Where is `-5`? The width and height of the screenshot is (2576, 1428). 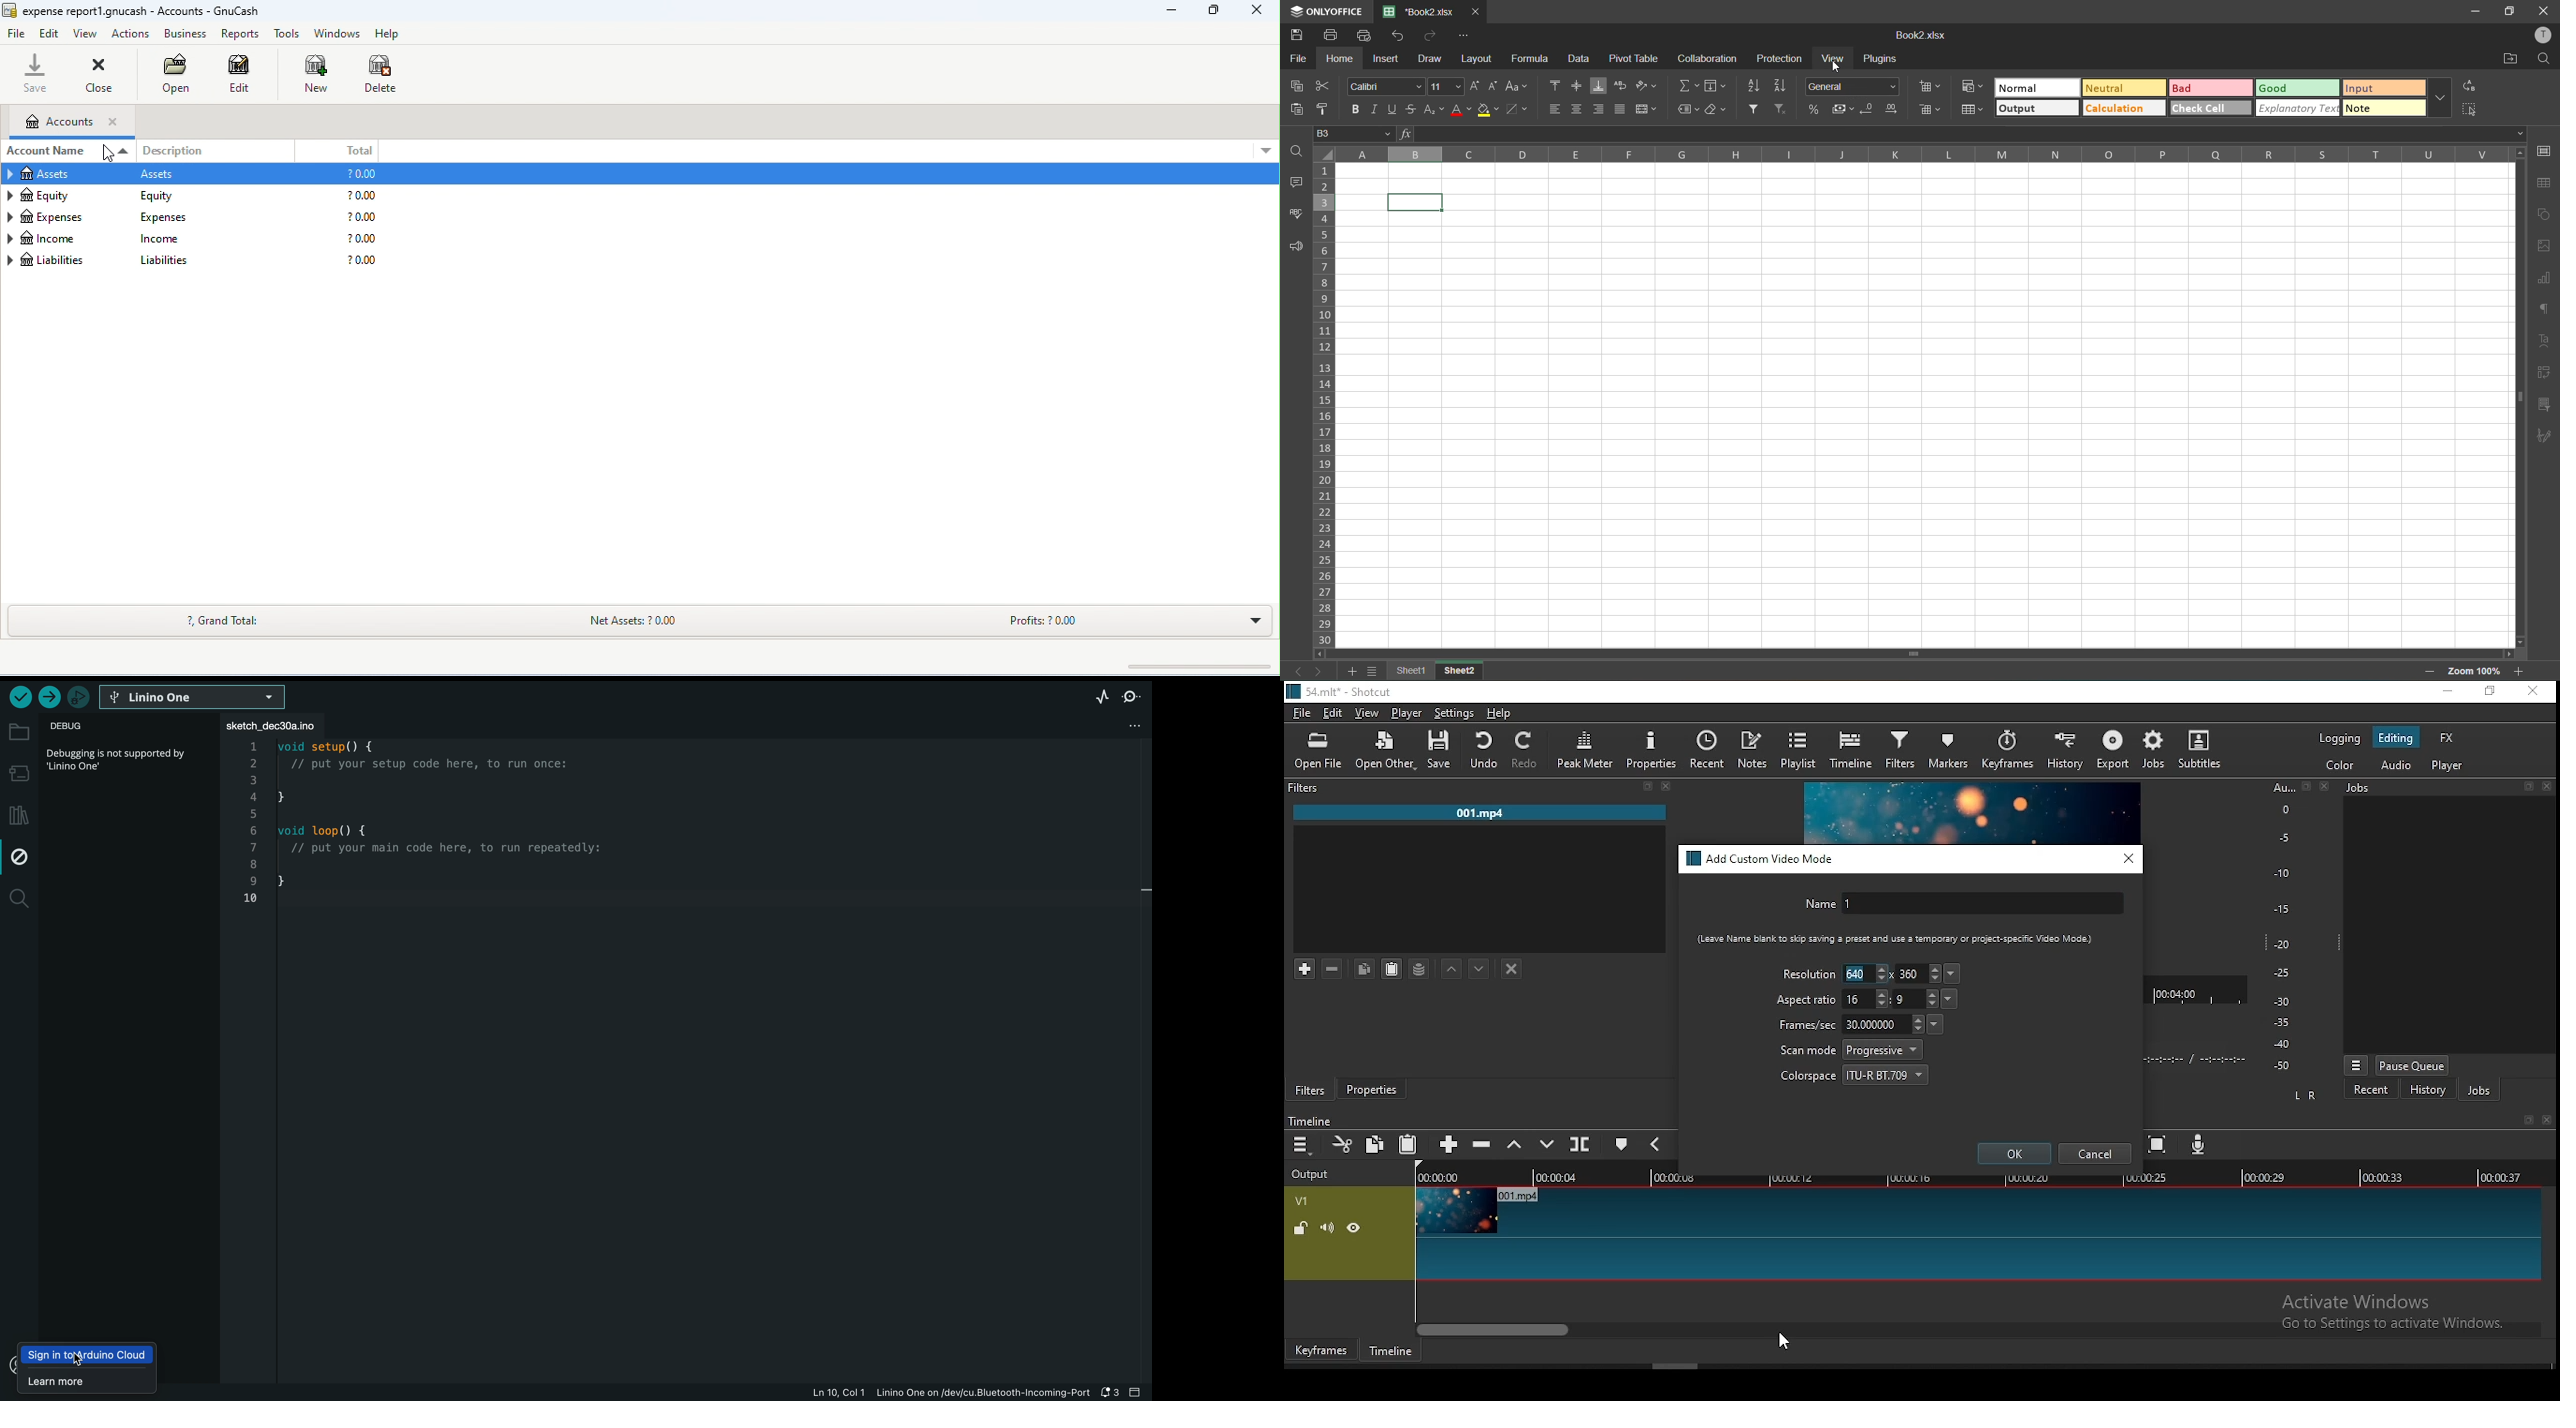
-5 is located at coordinates (2282, 836).